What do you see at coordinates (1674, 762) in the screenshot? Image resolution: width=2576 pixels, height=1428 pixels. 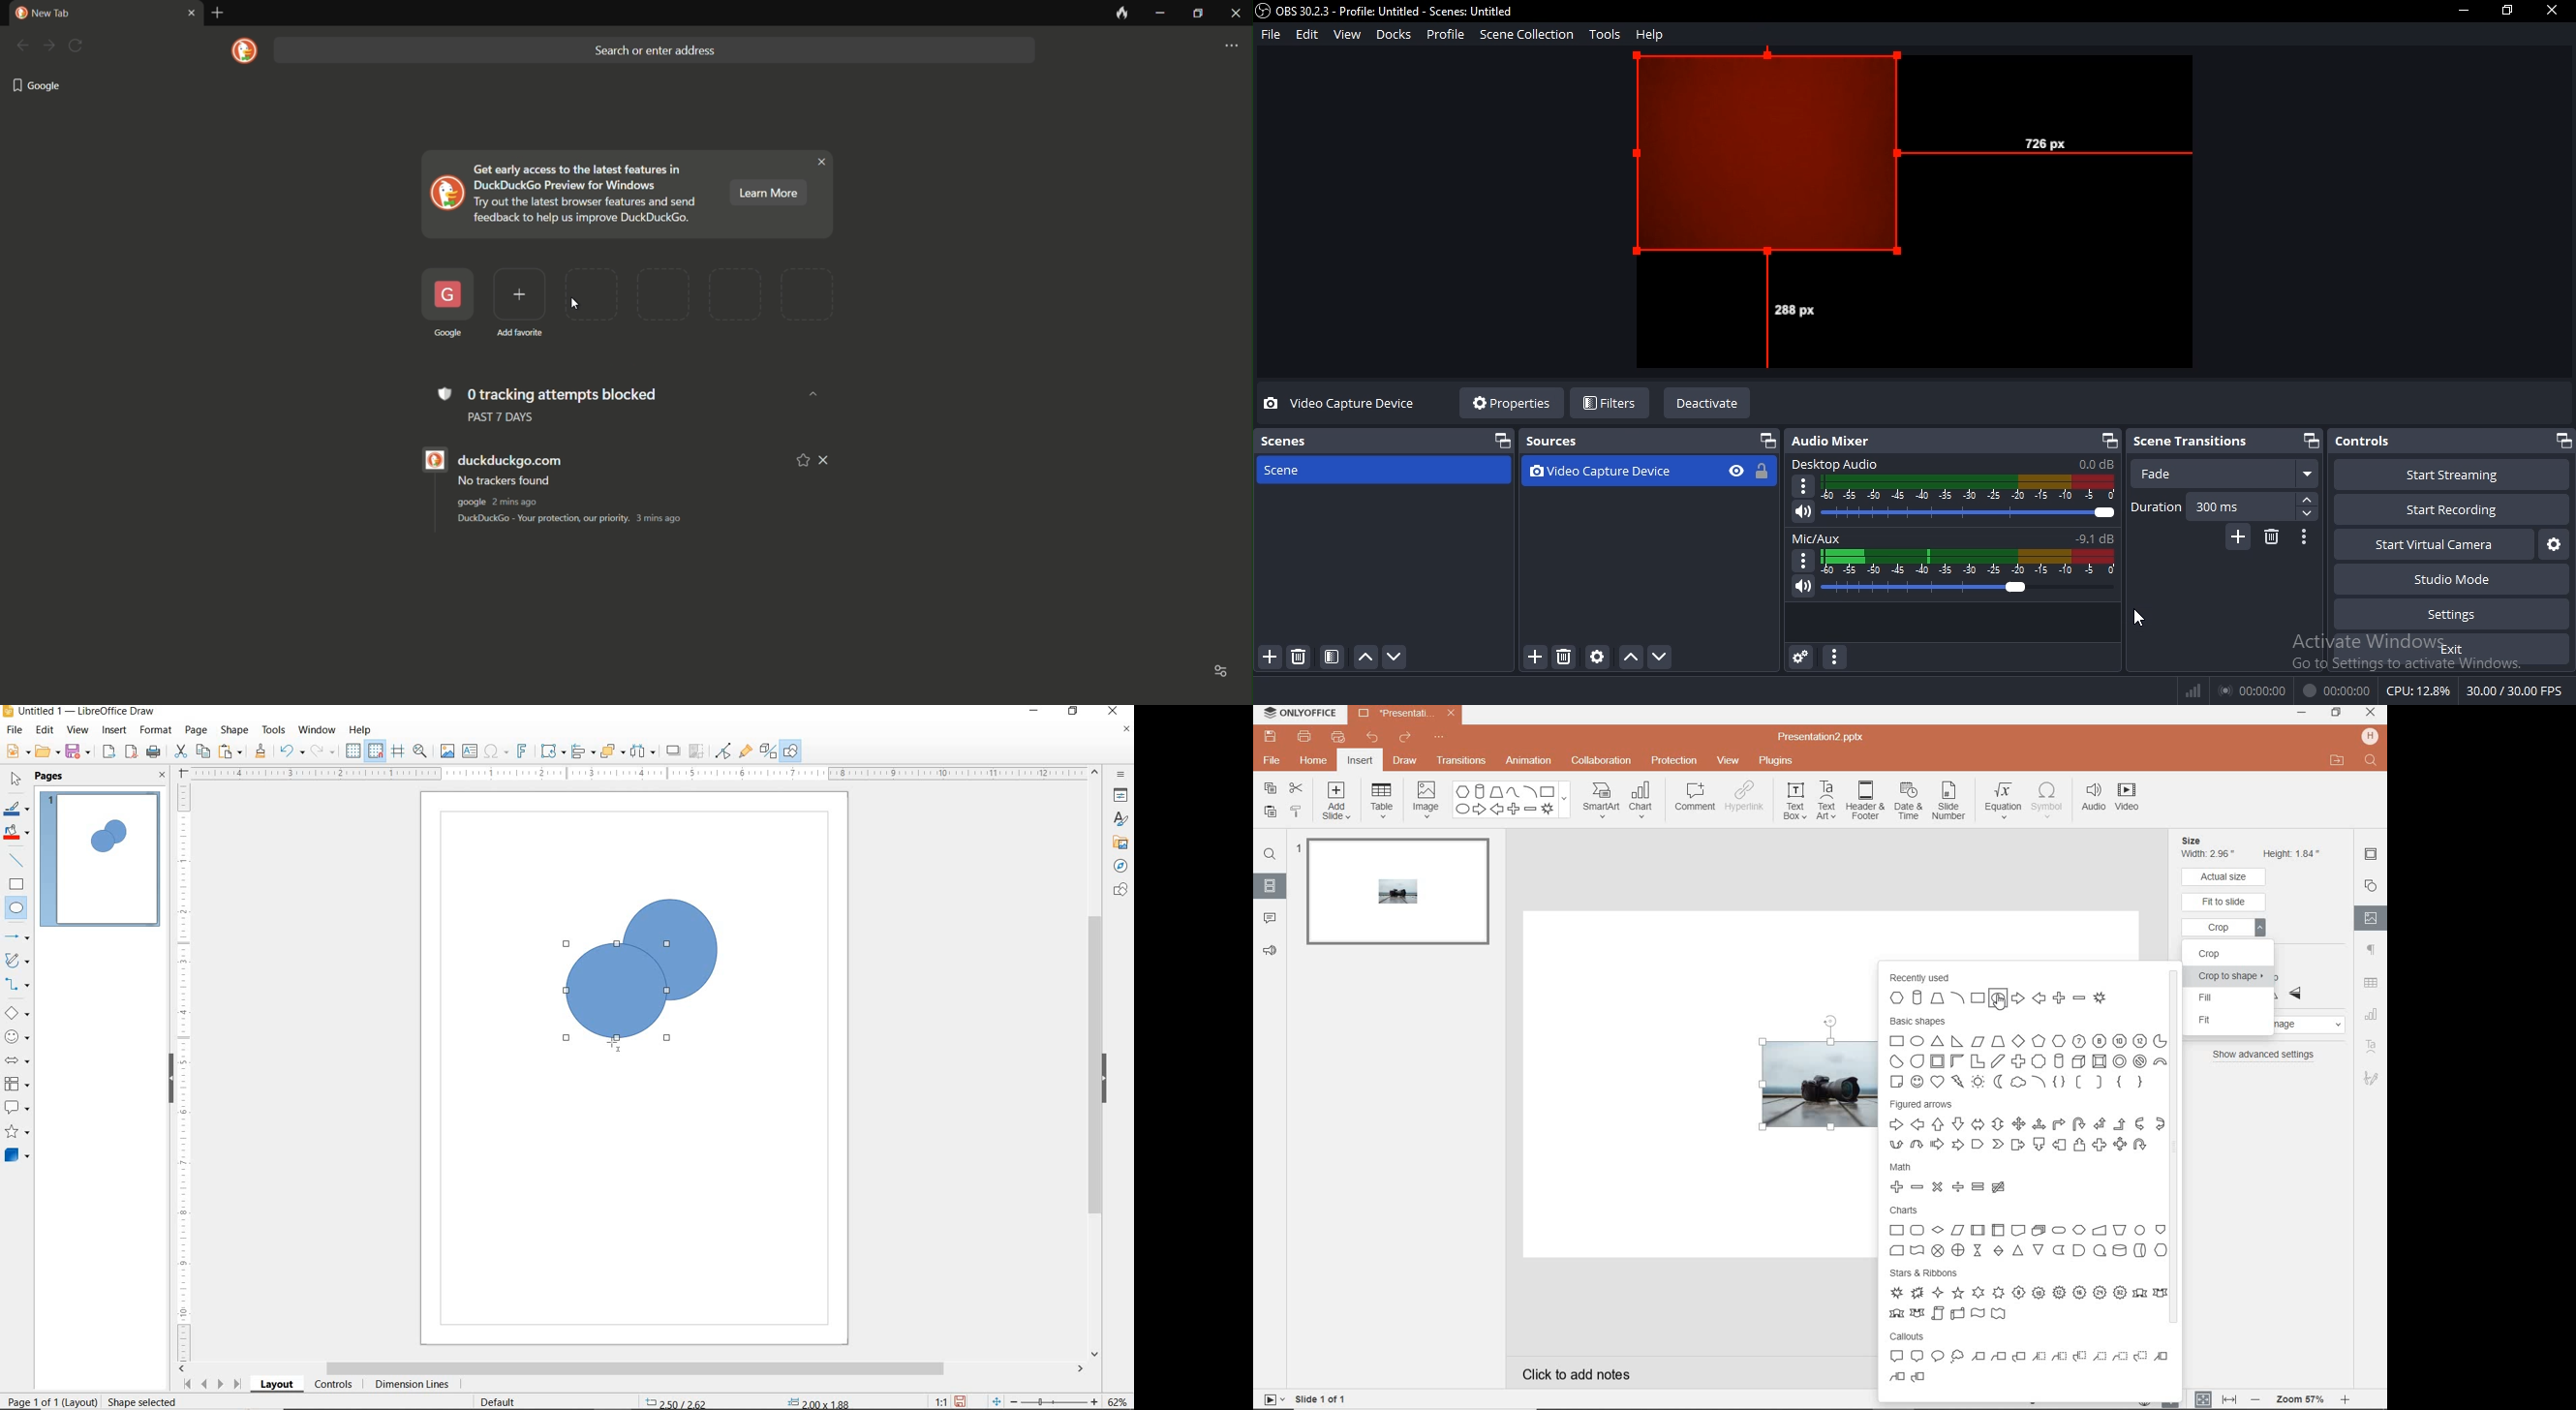 I see `protection` at bounding box center [1674, 762].